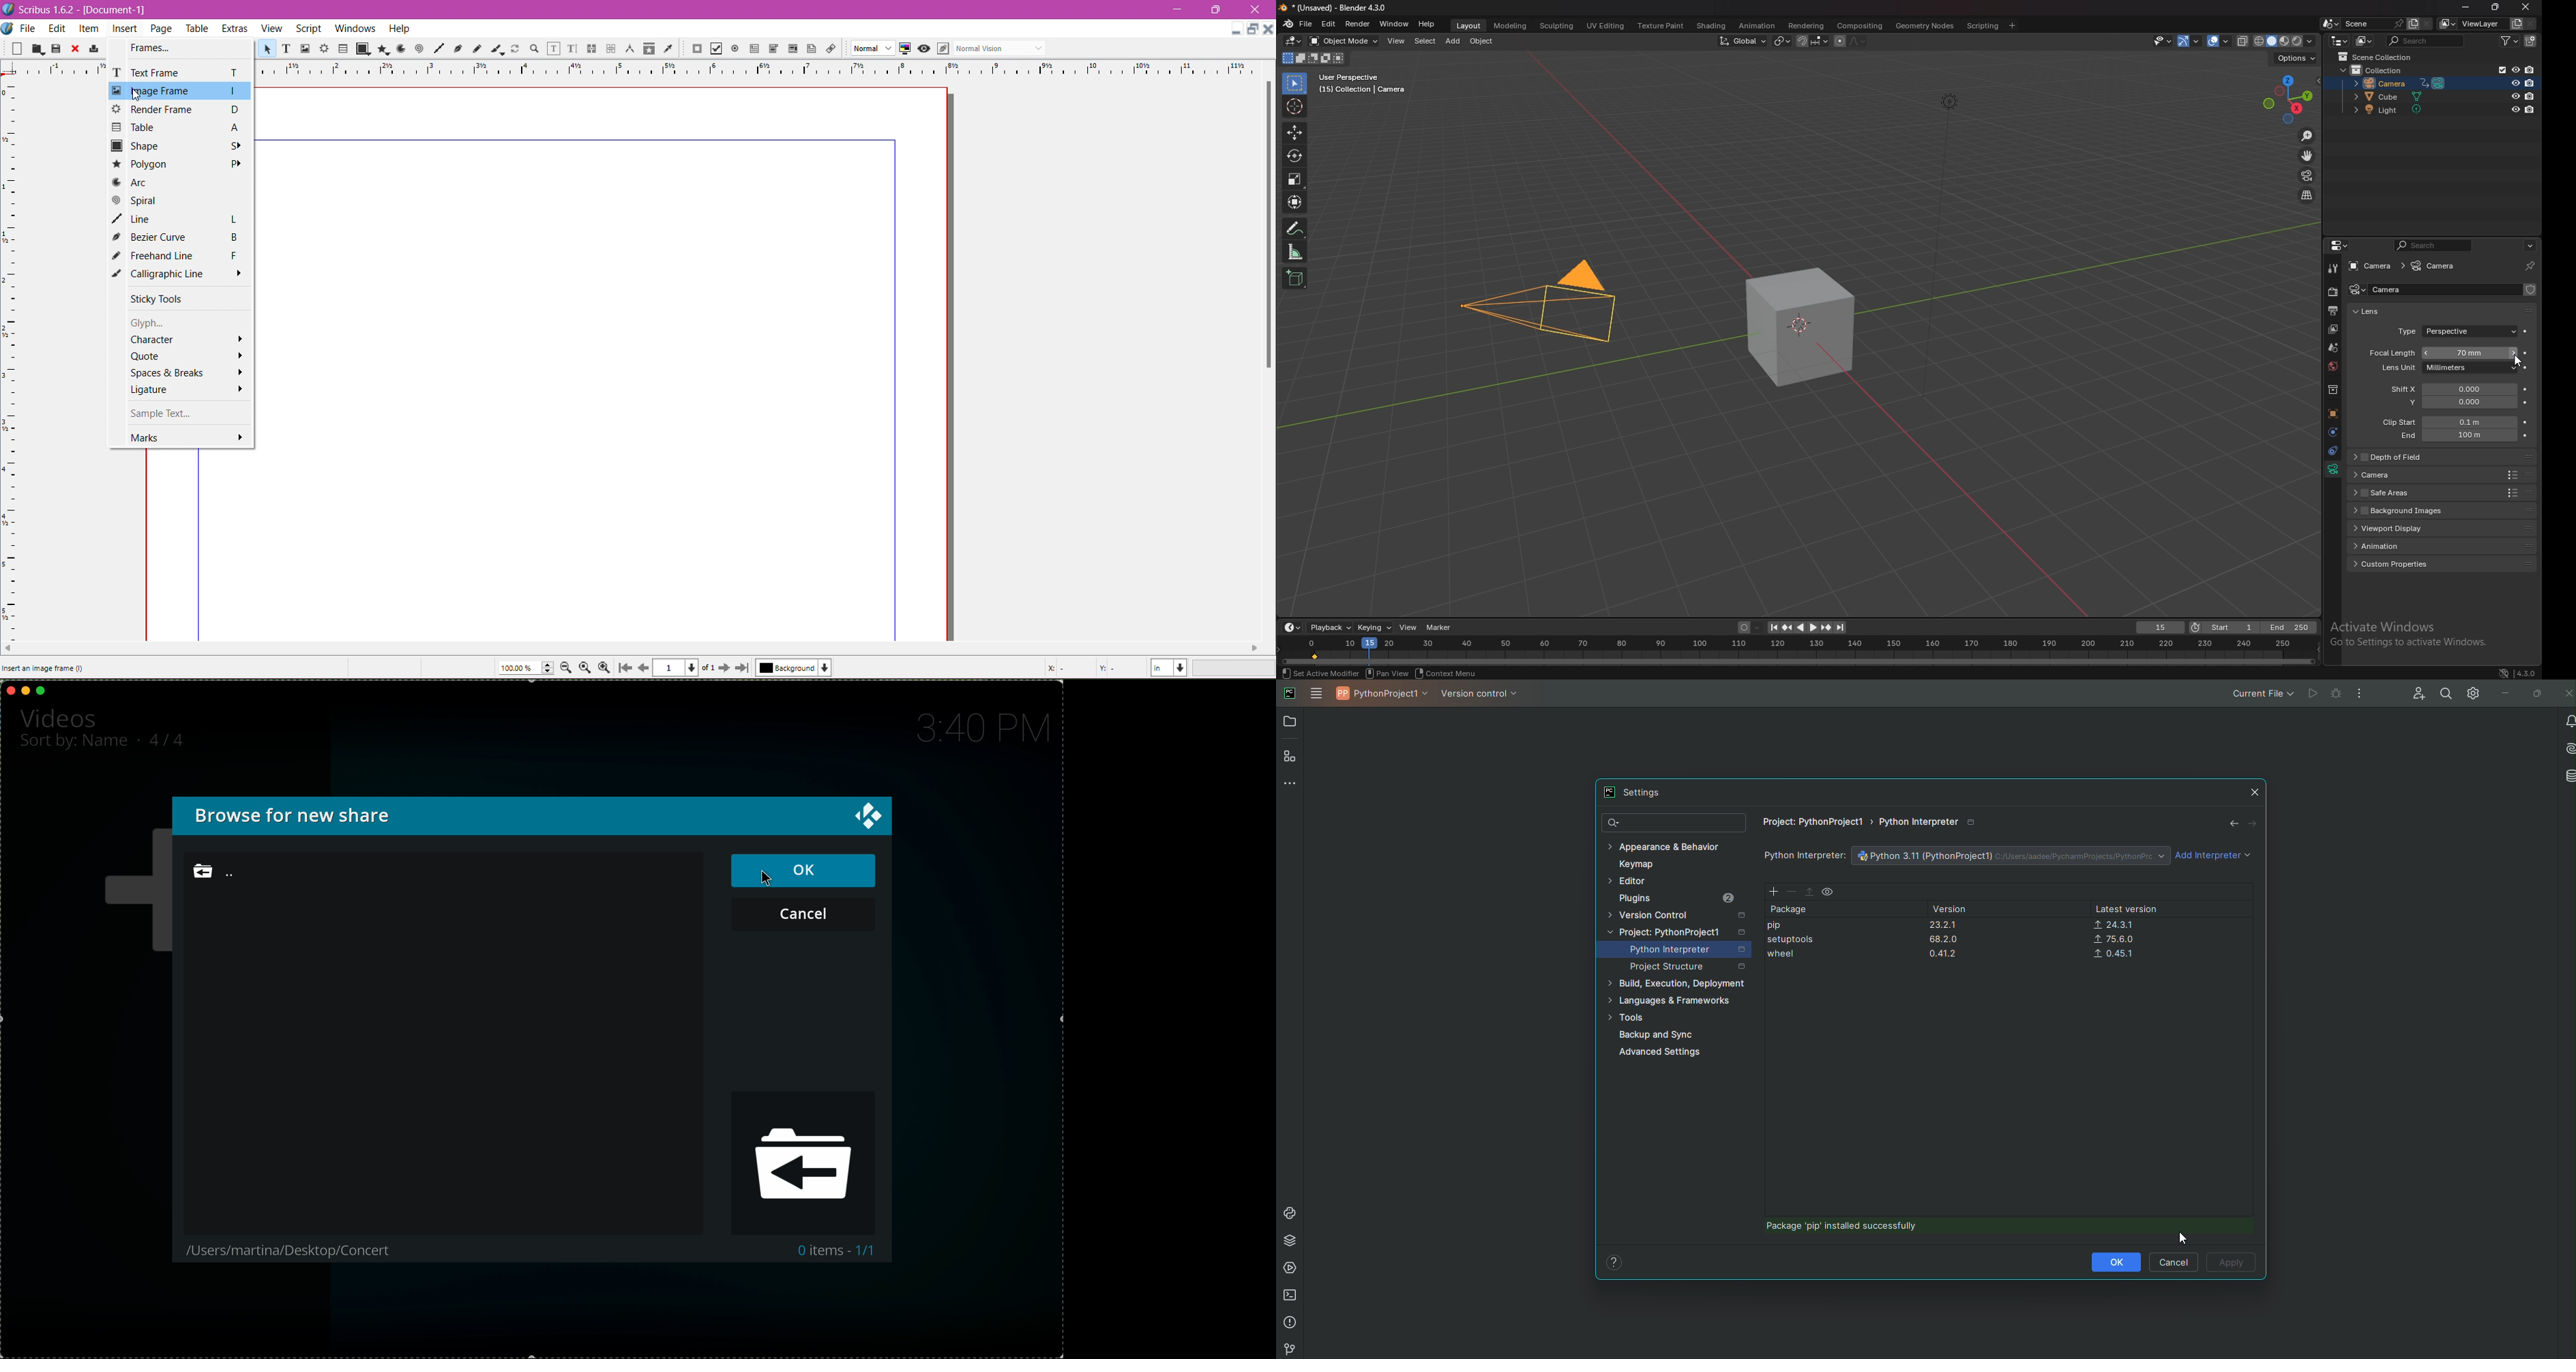 The image size is (2576, 1372). What do you see at coordinates (325, 49) in the screenshot?
I see `Render Frame` at bounding box center [325, 49].